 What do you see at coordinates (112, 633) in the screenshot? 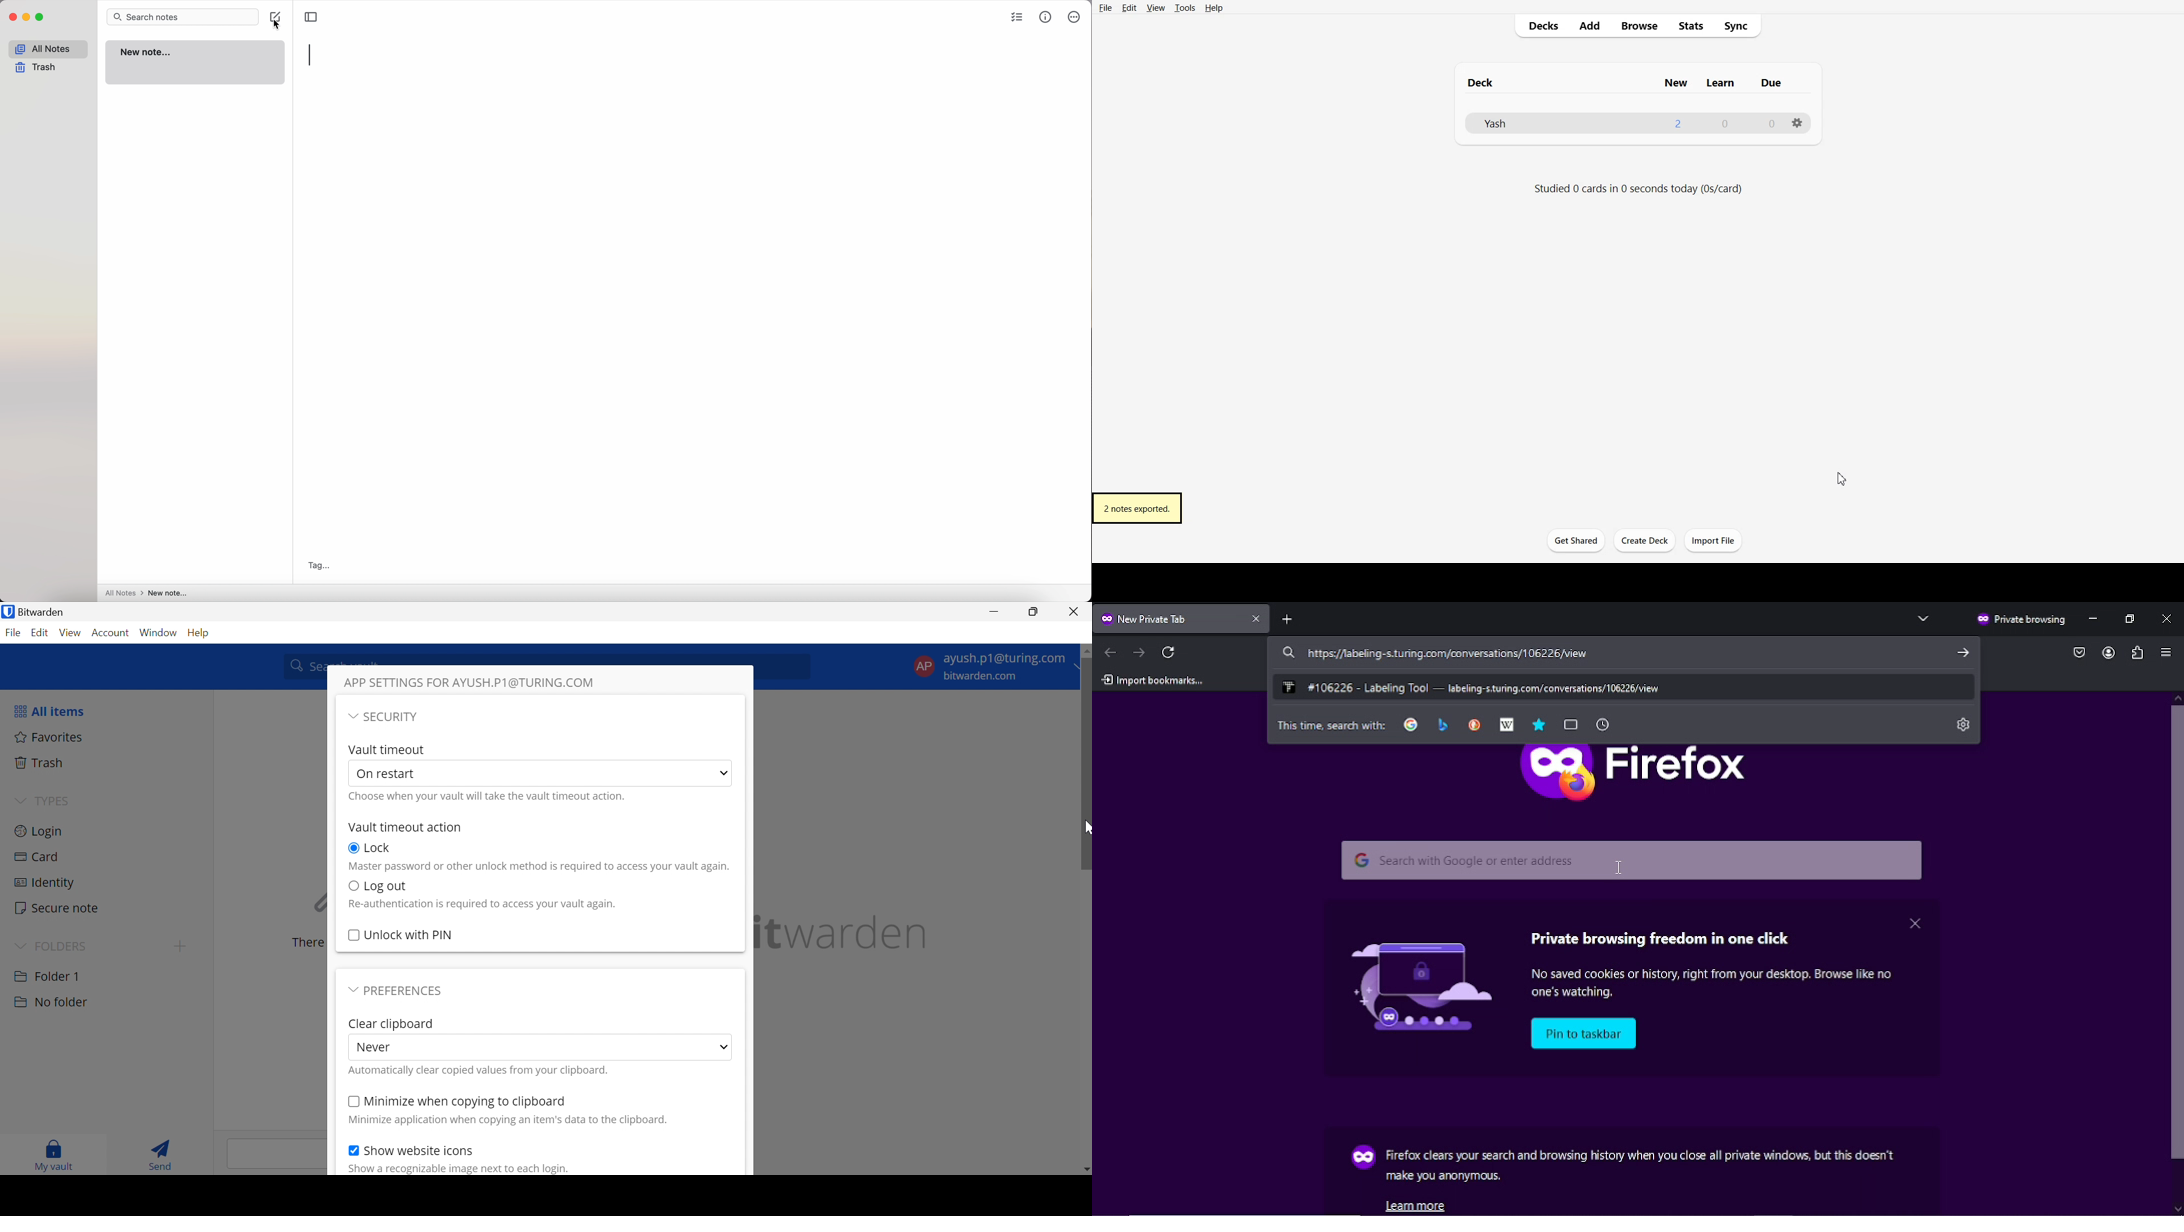
I see `Account` at bounding box center [112, 633].